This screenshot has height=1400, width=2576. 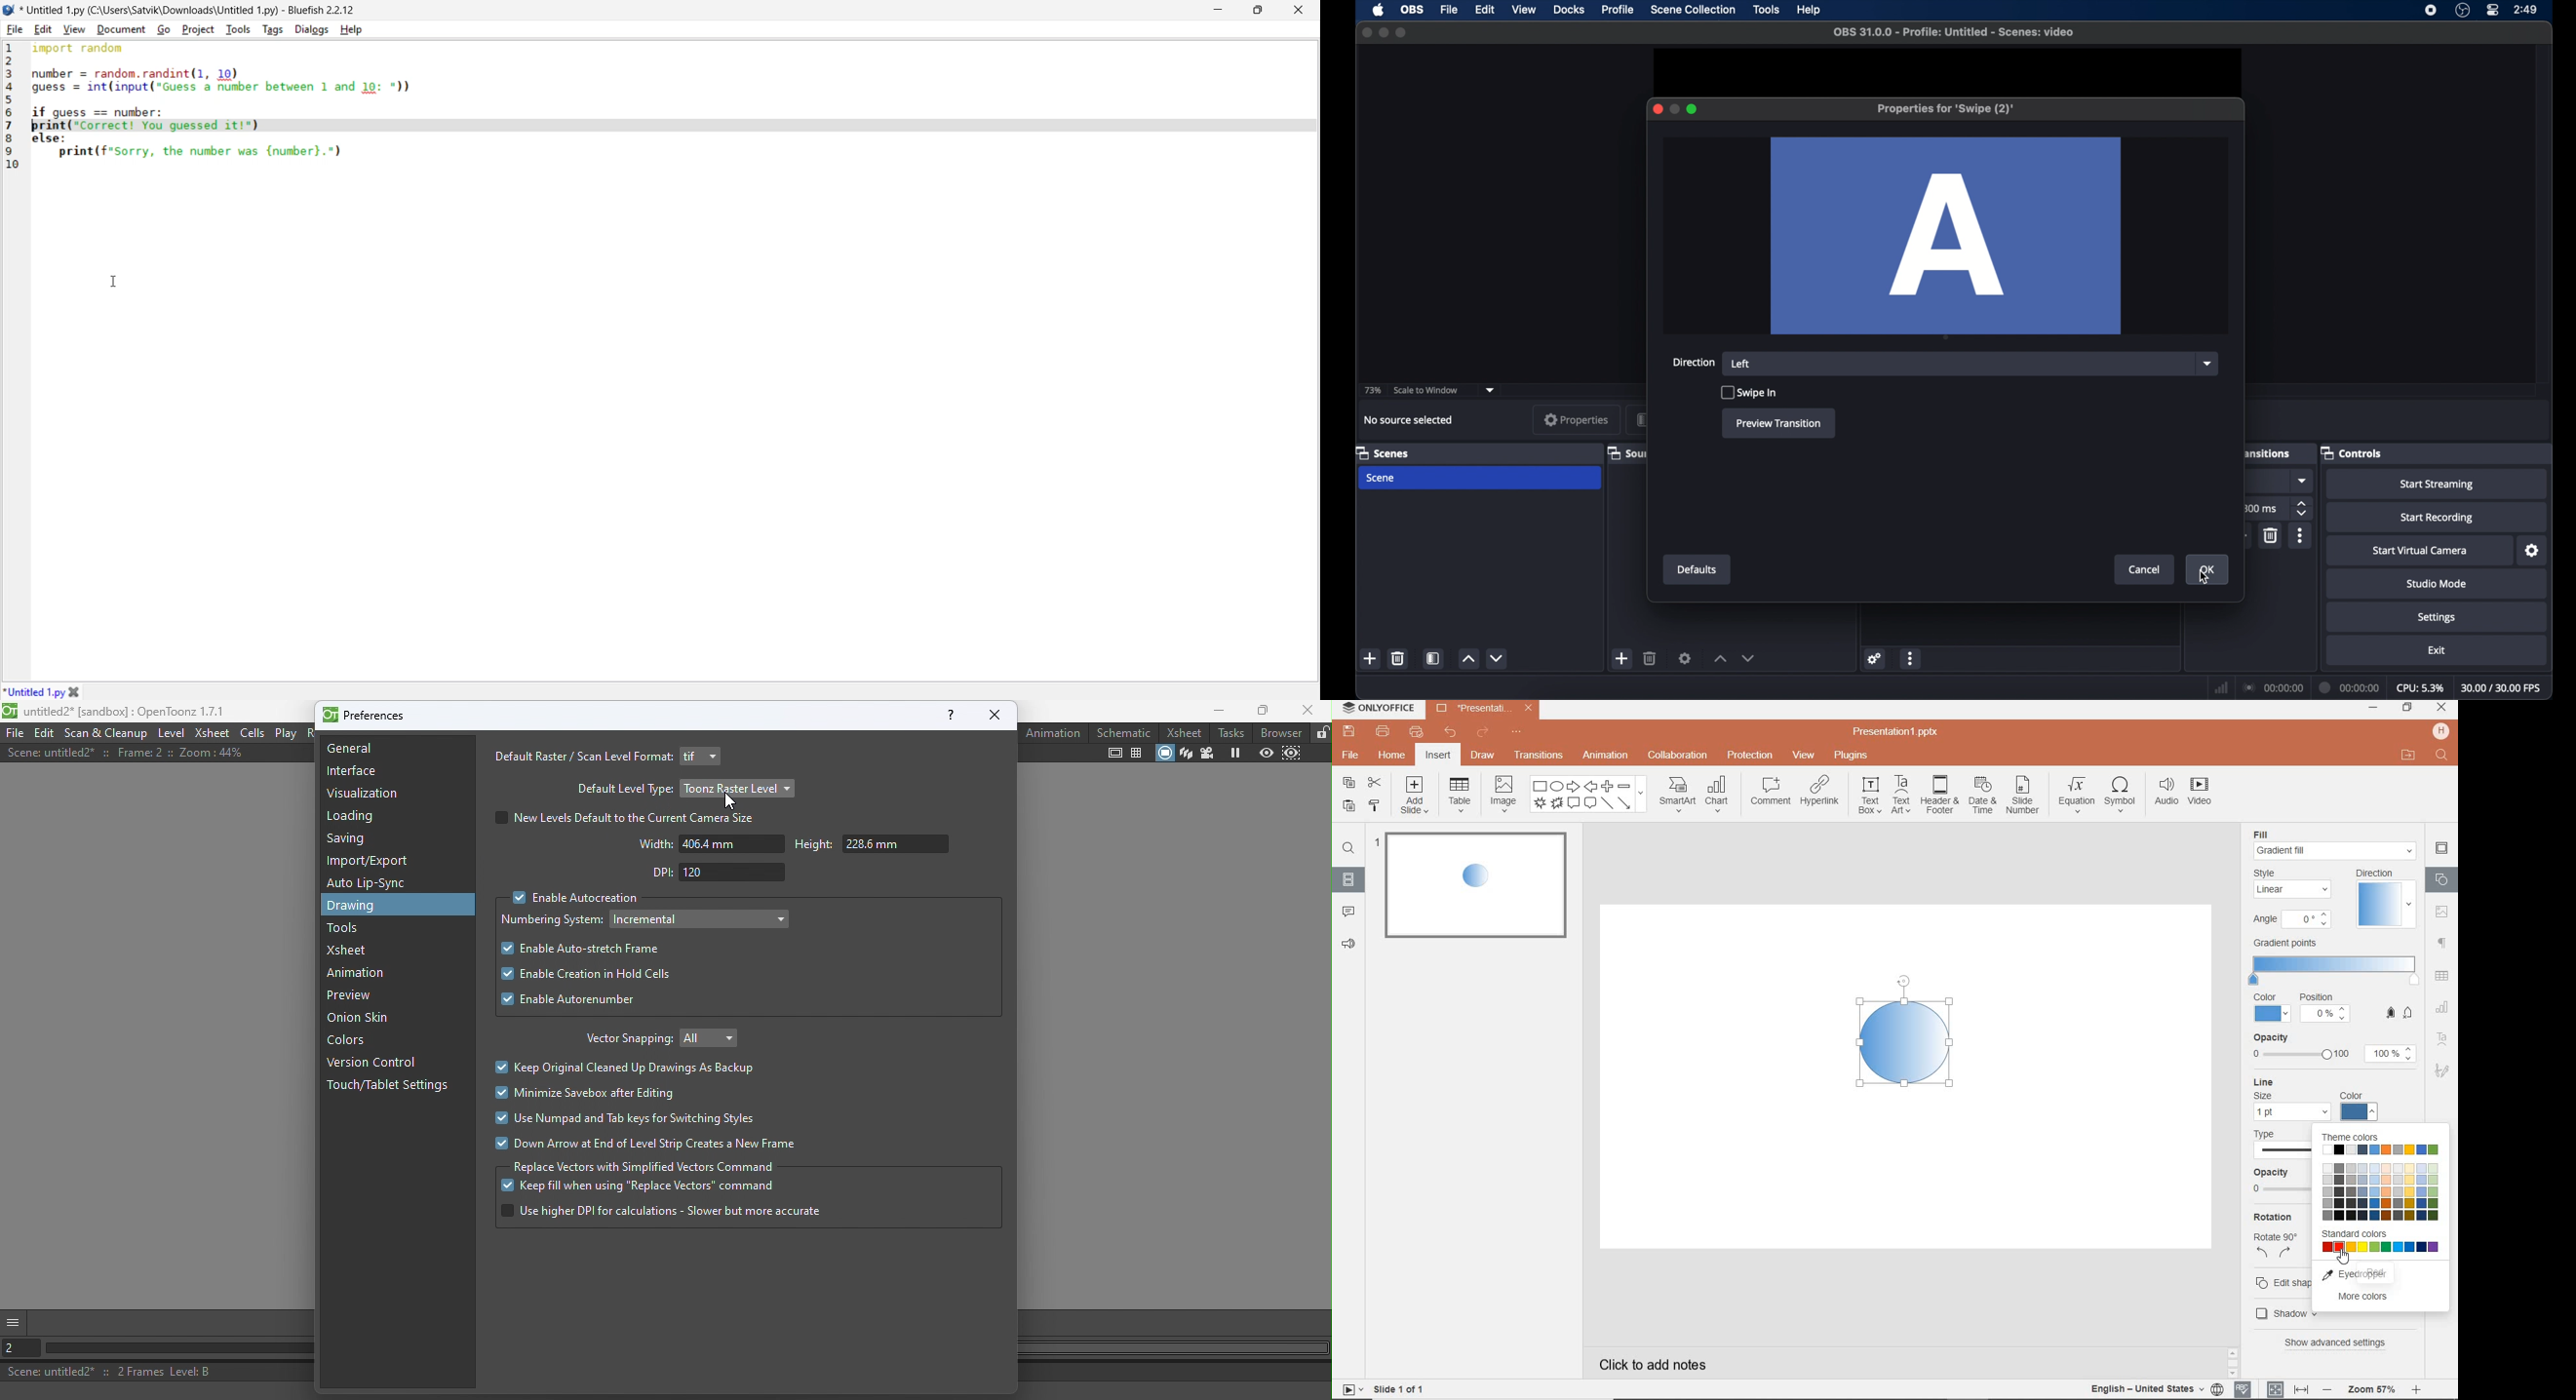 What do you see at coordinates (1896, 733) in the screenshot?
I see `file name` at bounding box center [1896, 733].